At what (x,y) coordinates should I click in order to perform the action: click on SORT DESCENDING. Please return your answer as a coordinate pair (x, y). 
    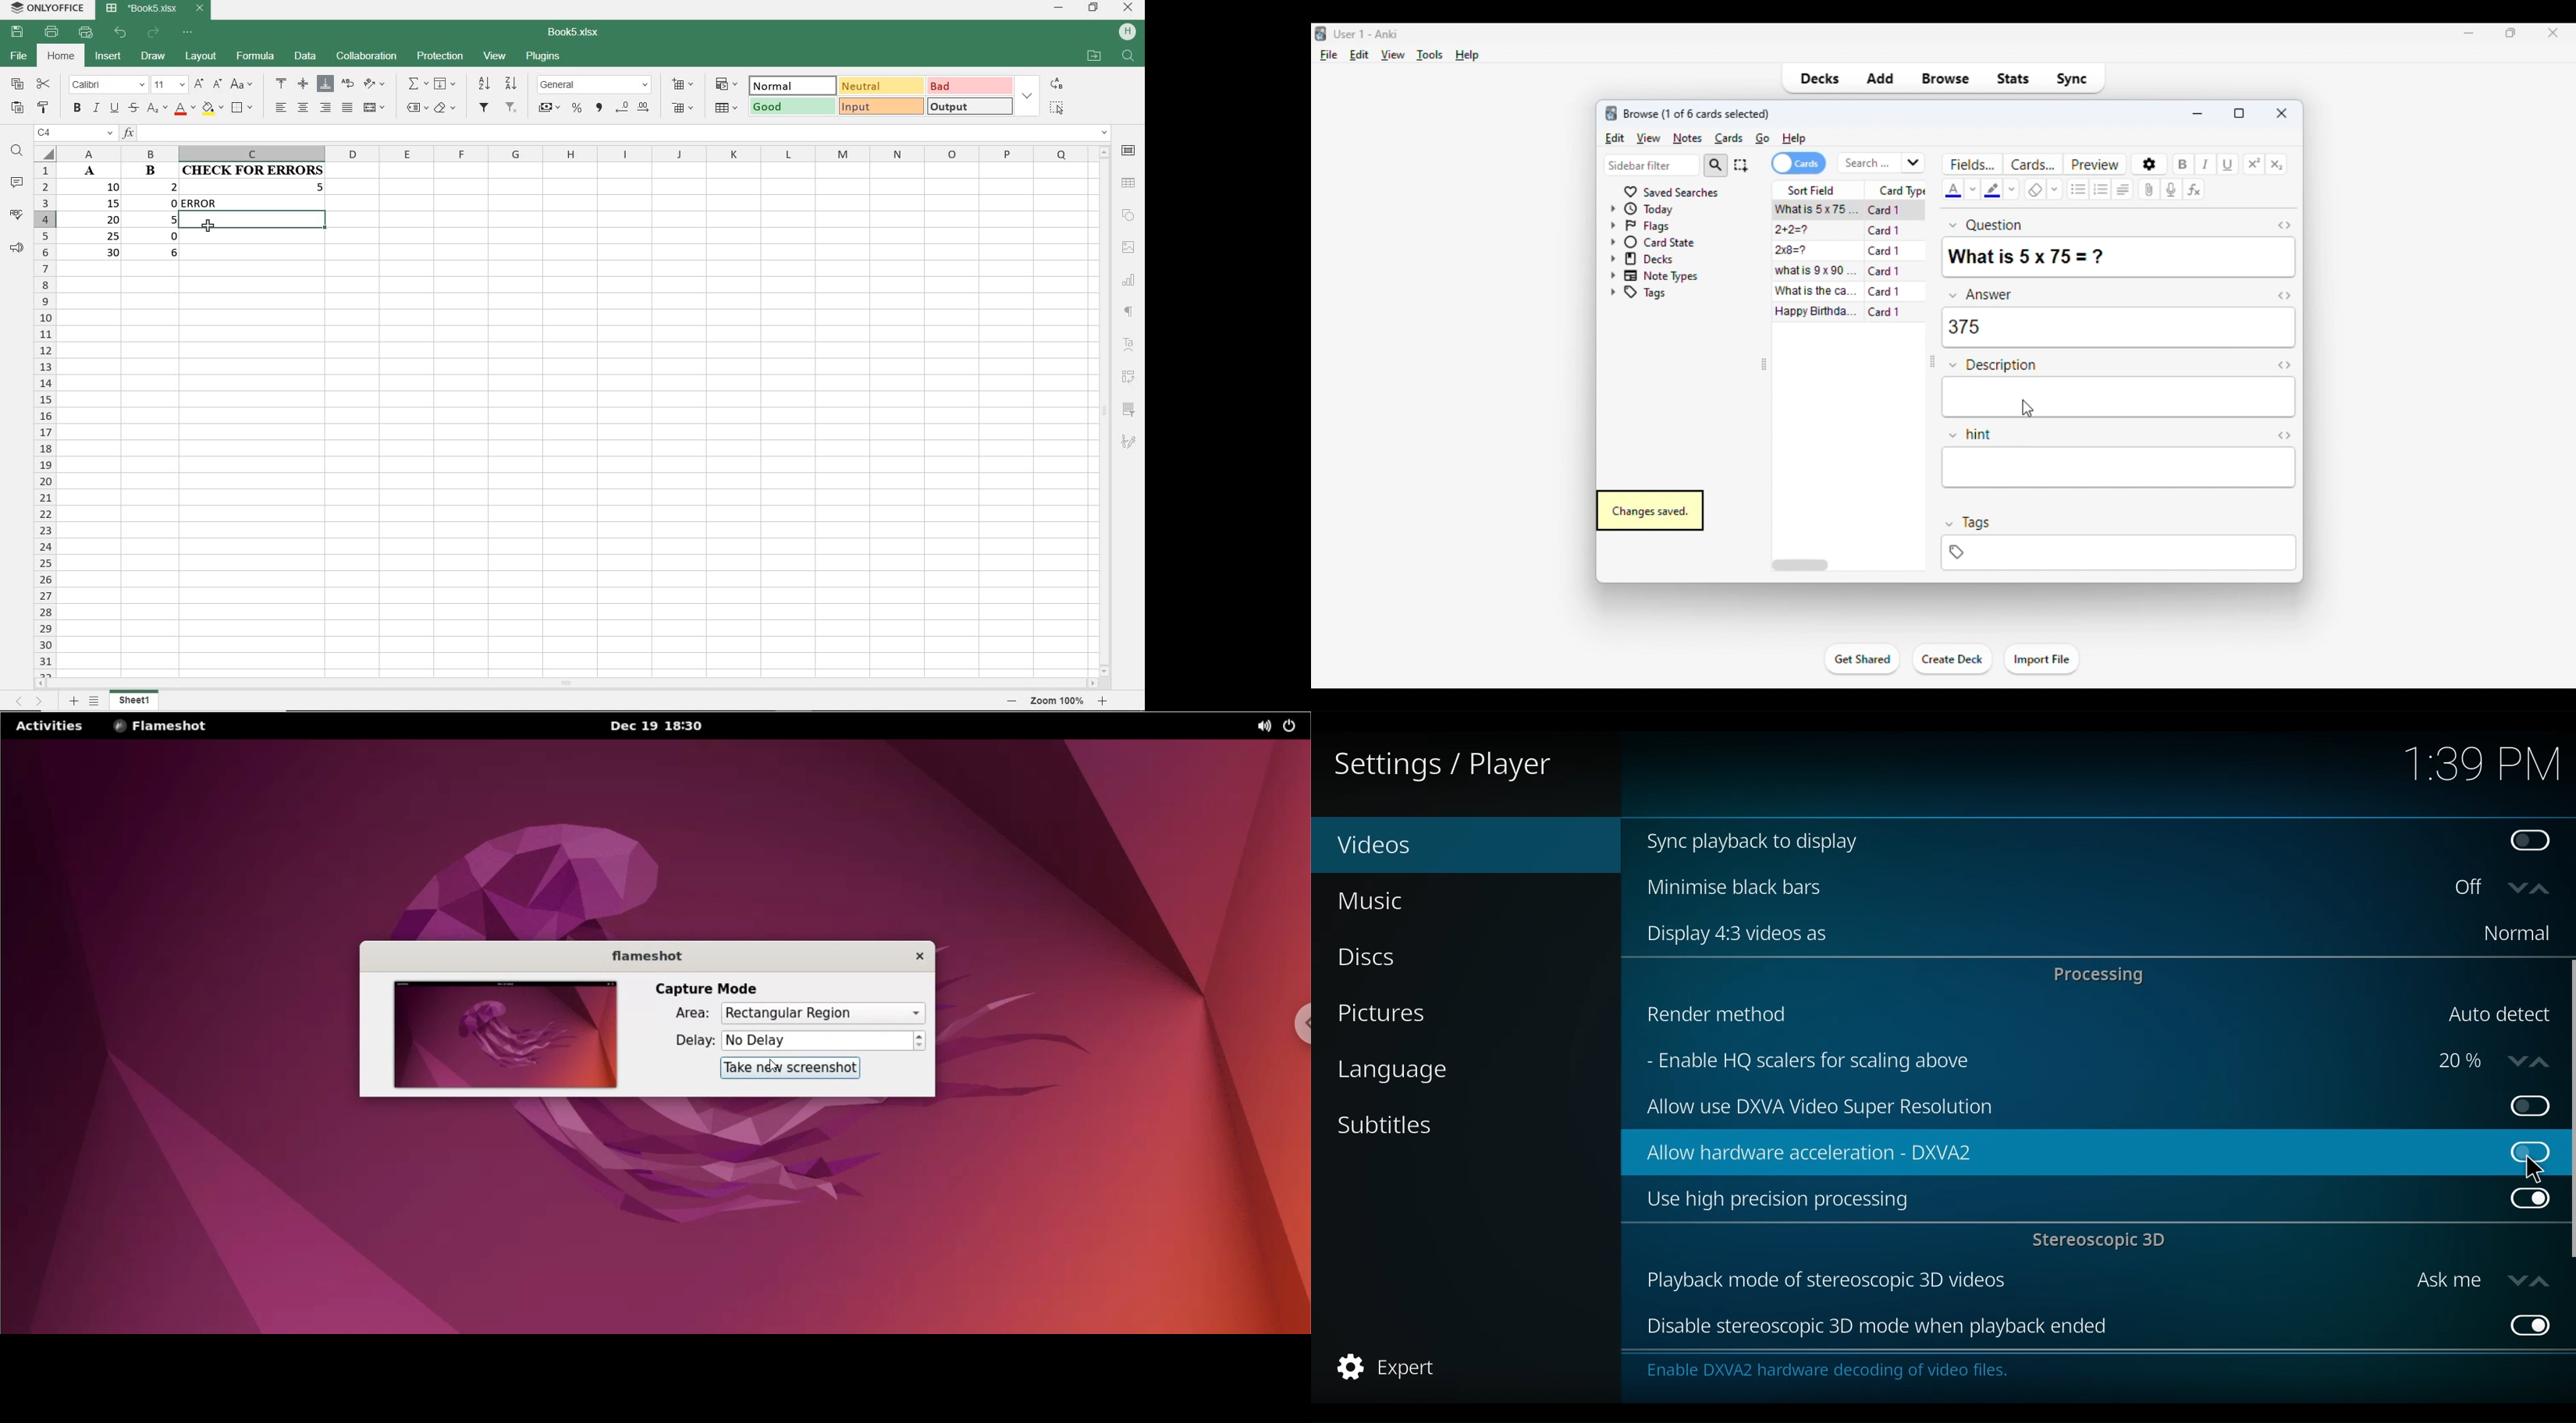
    Looking at the image, I should click on (483, 84).